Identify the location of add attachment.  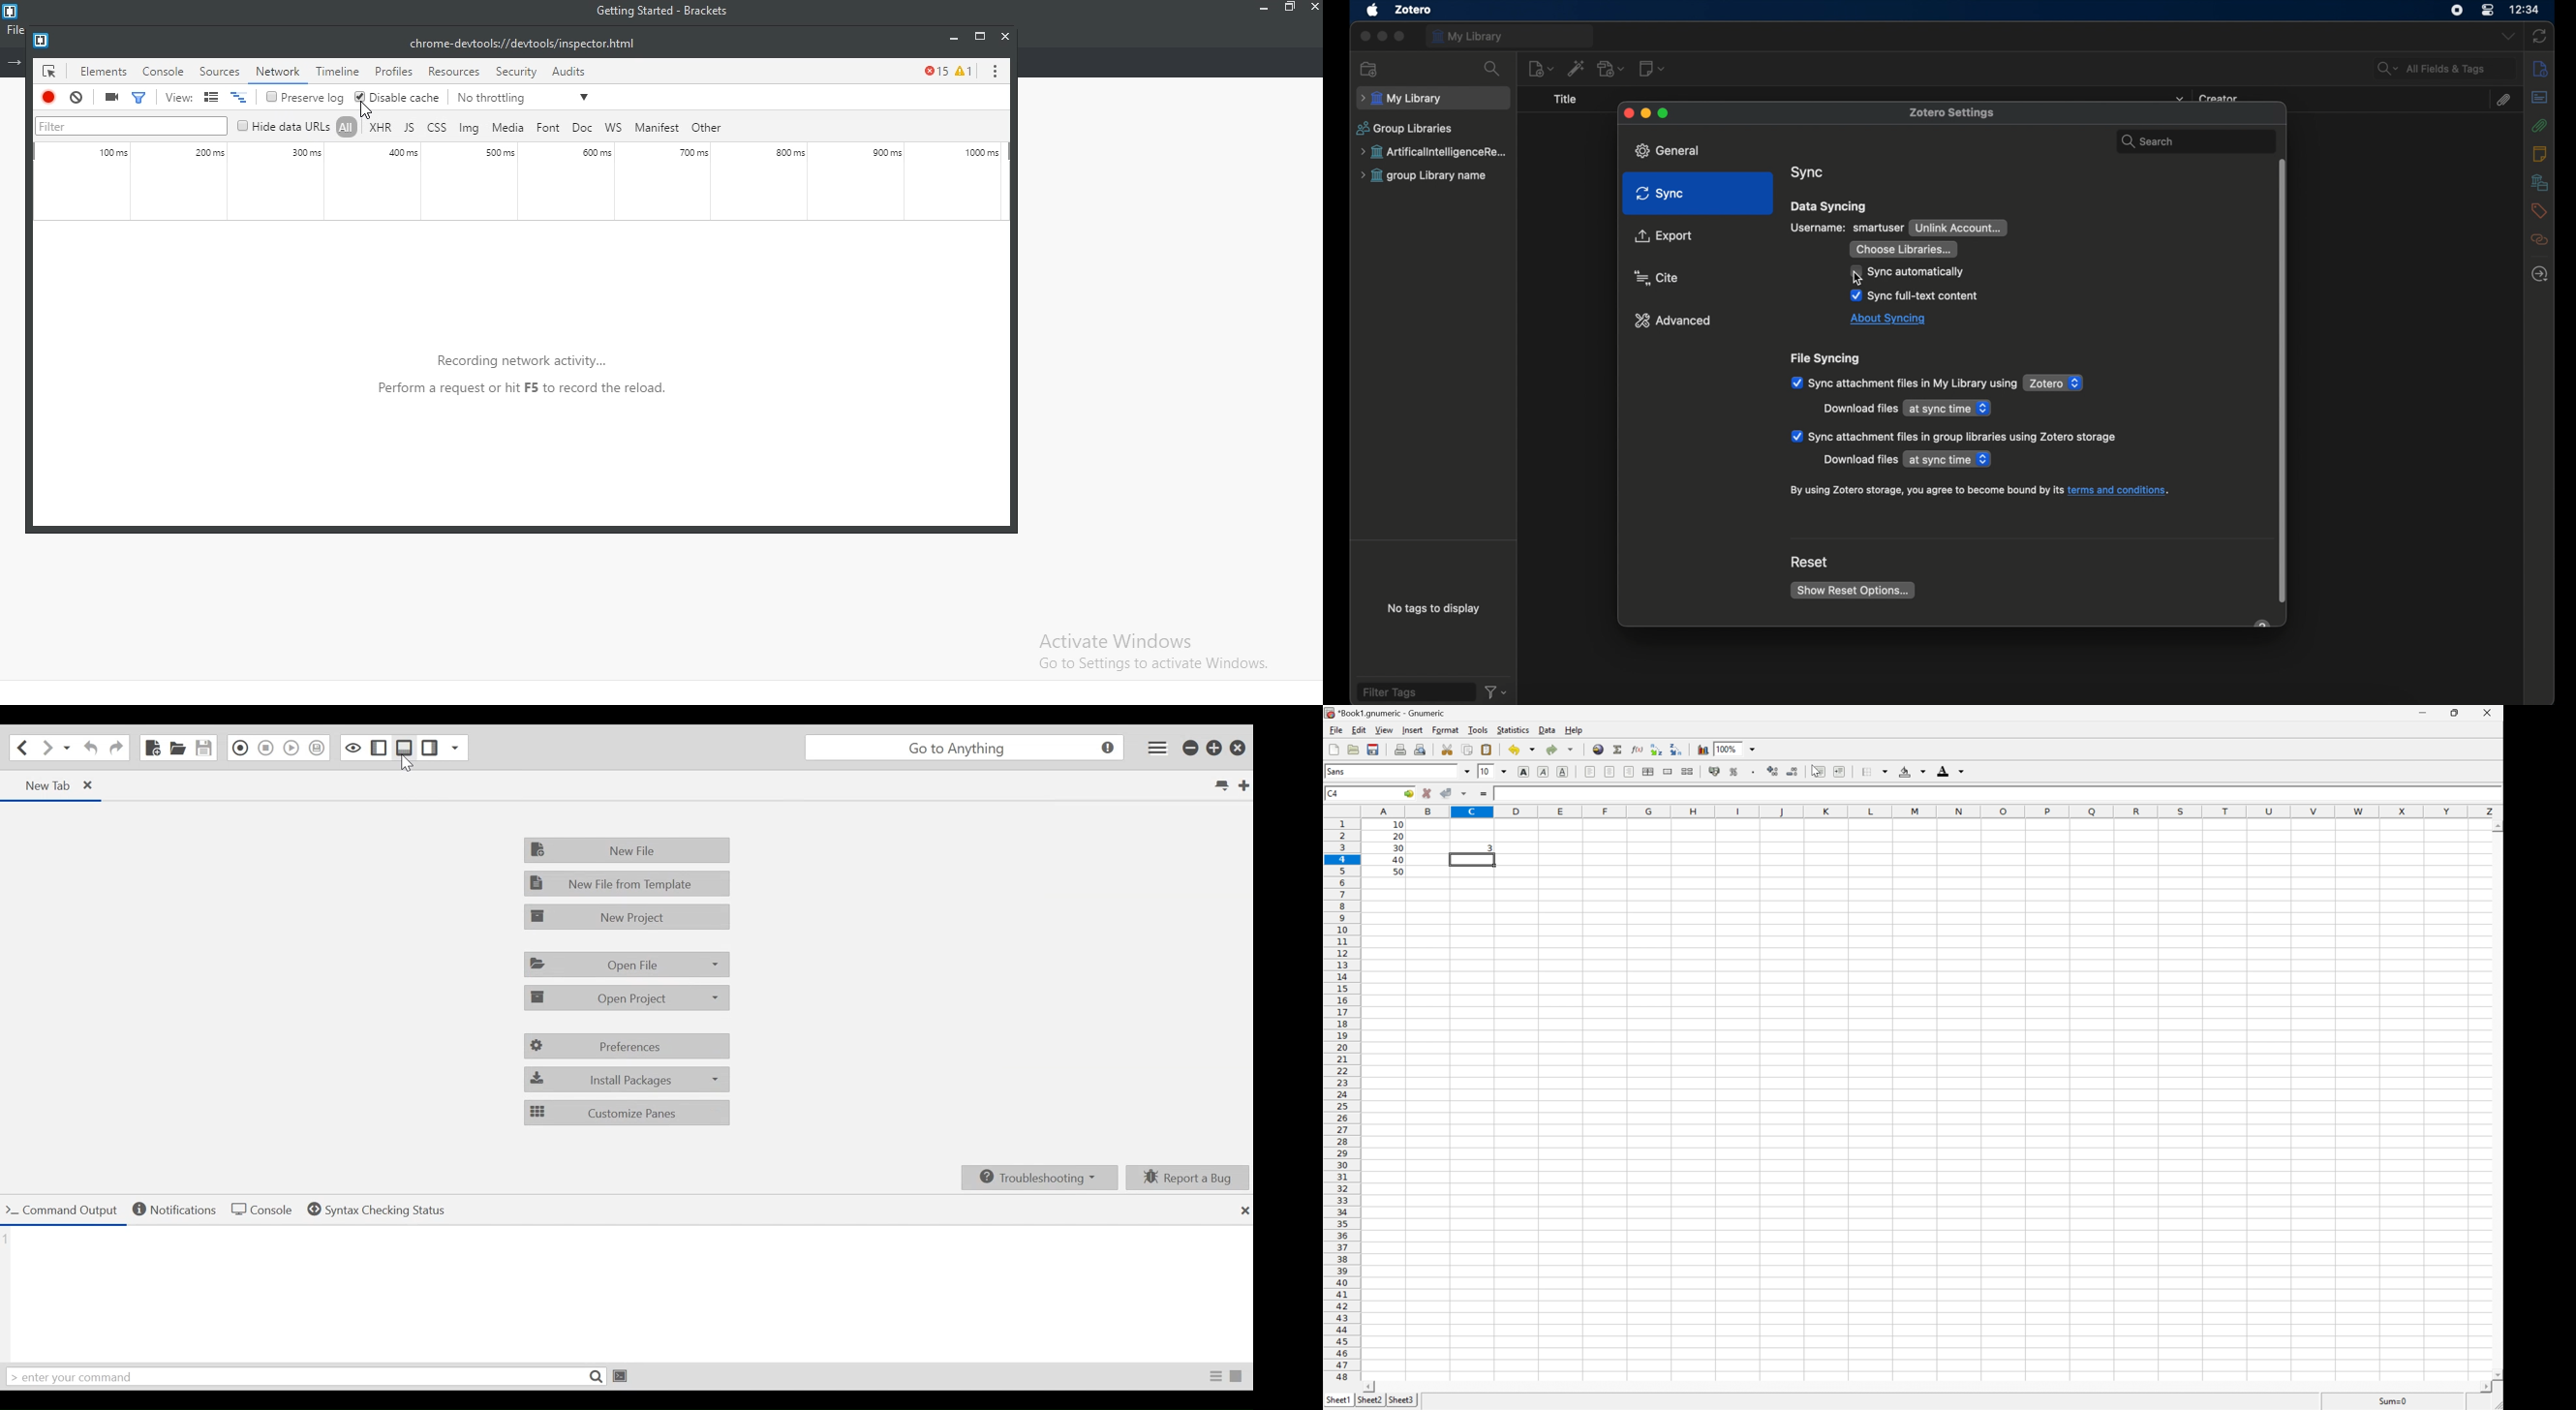
(1612, 69).